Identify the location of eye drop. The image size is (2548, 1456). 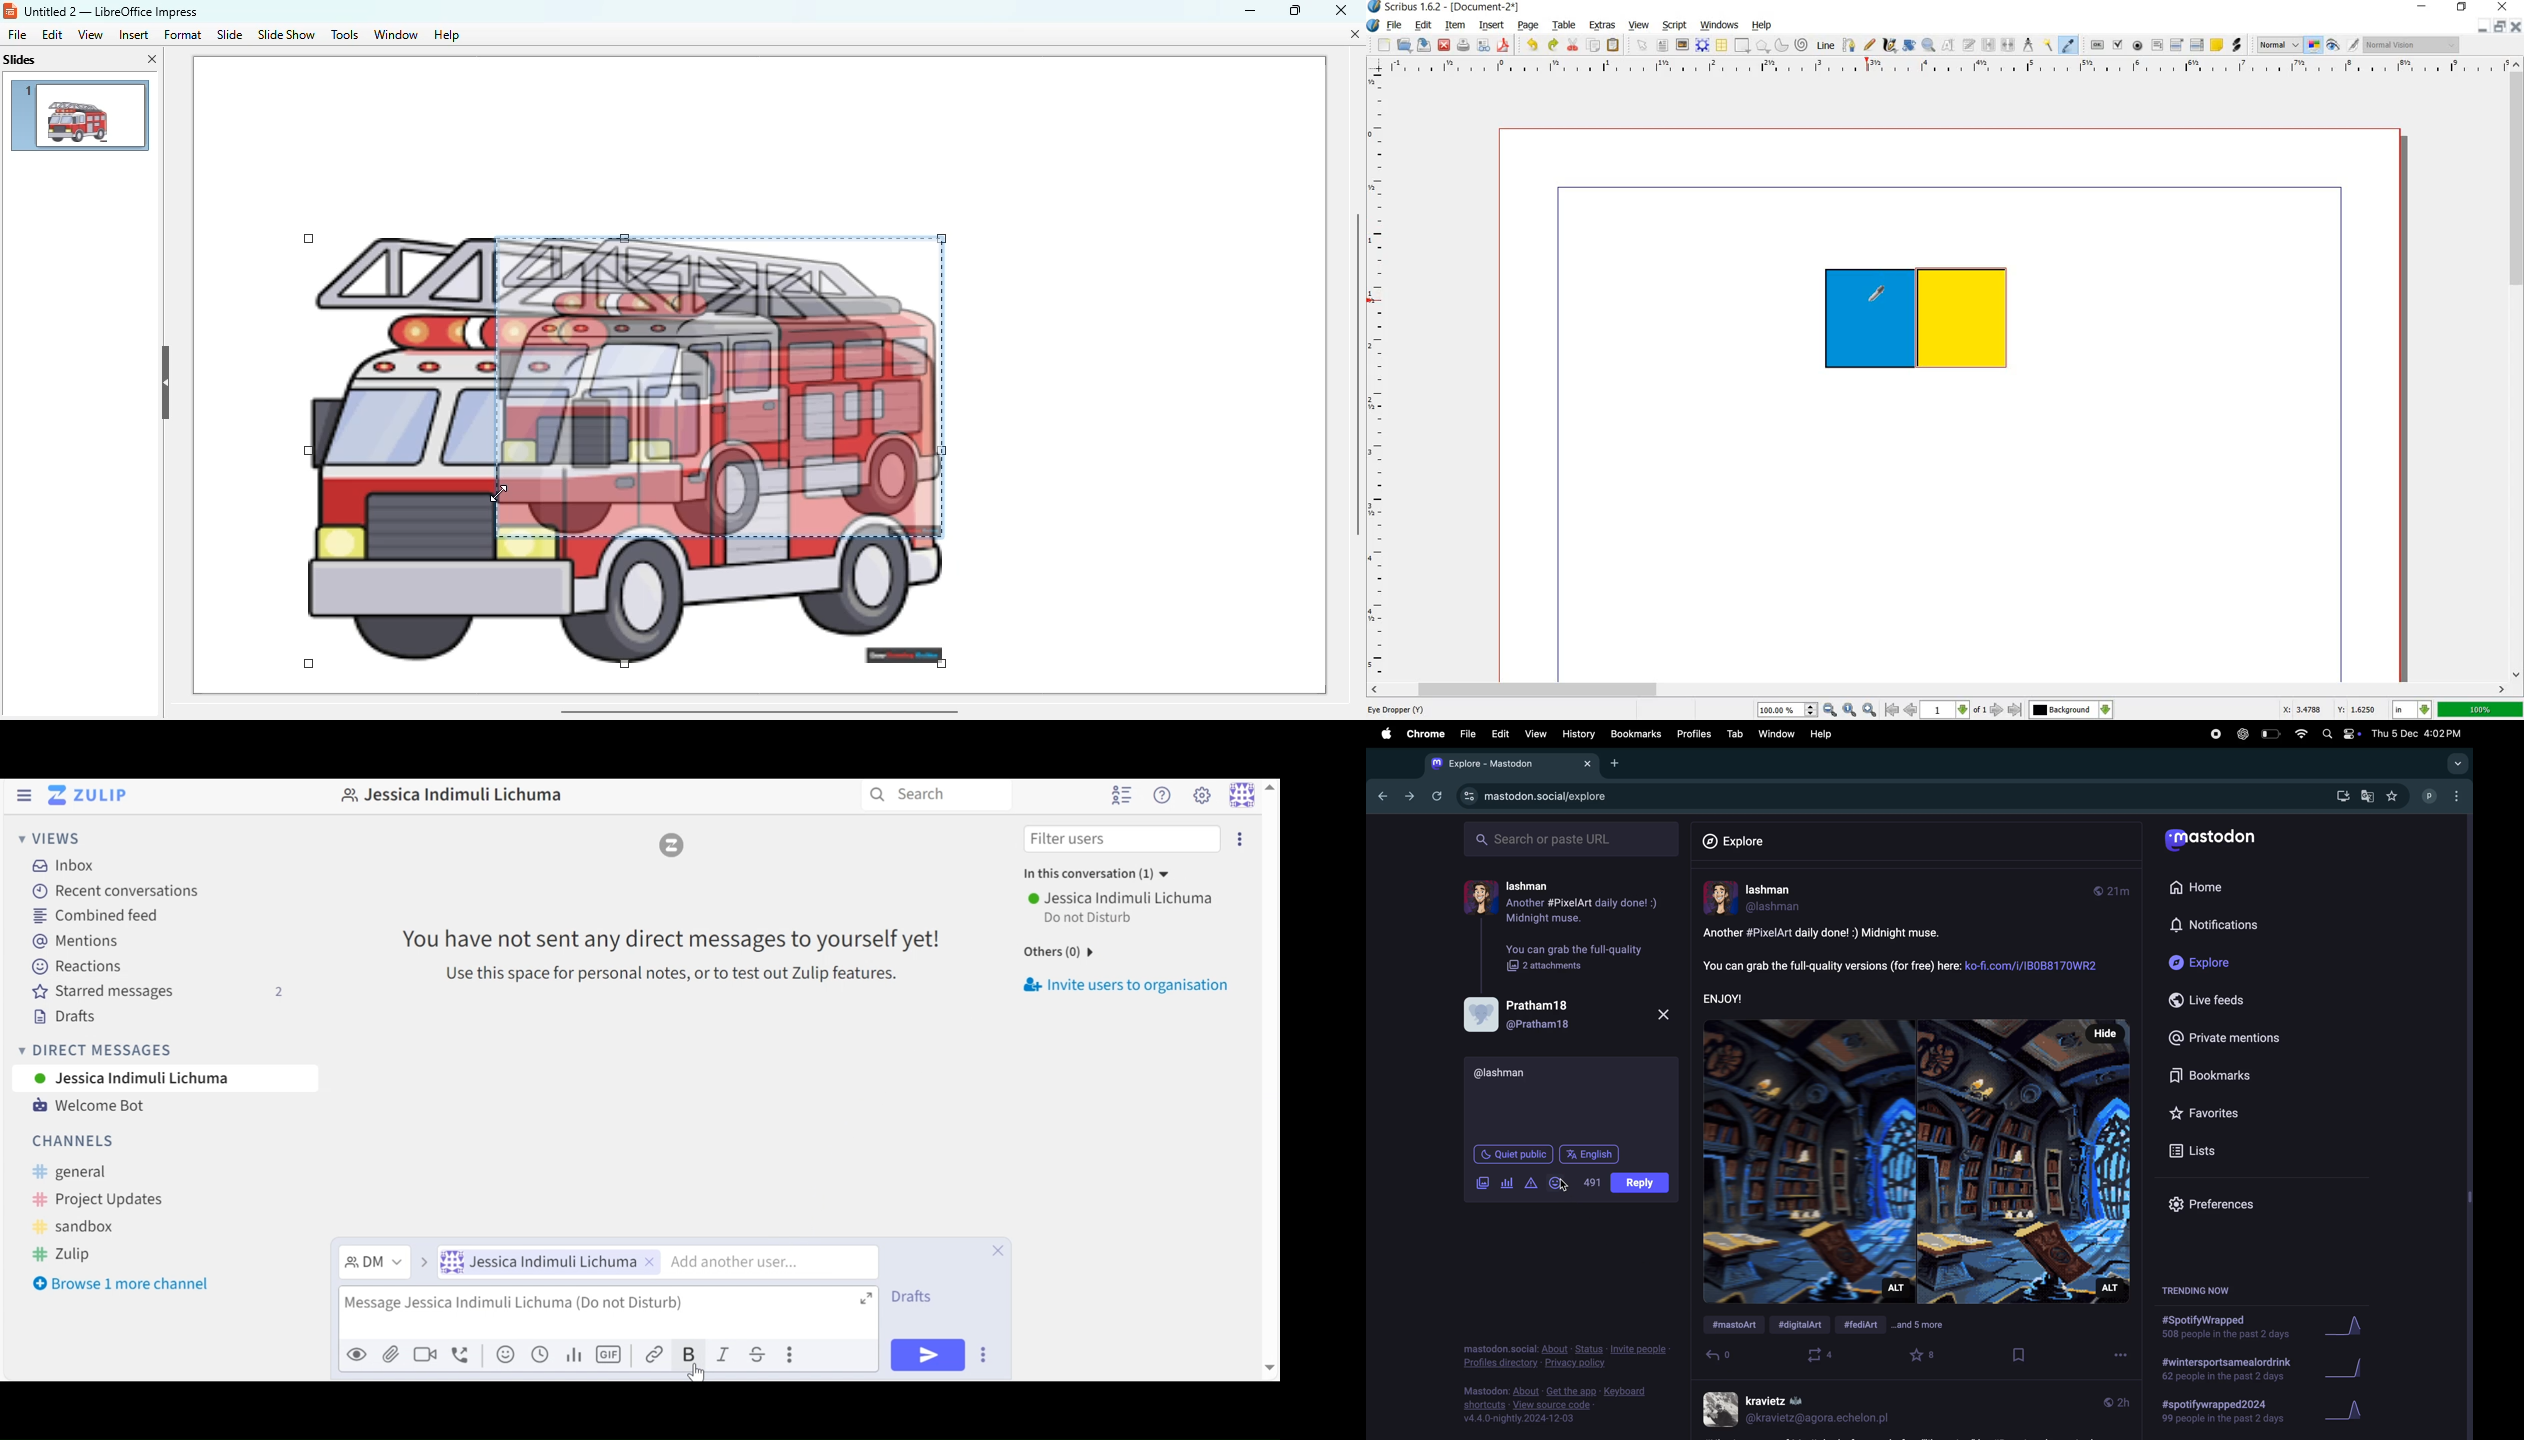
(2069, 44).